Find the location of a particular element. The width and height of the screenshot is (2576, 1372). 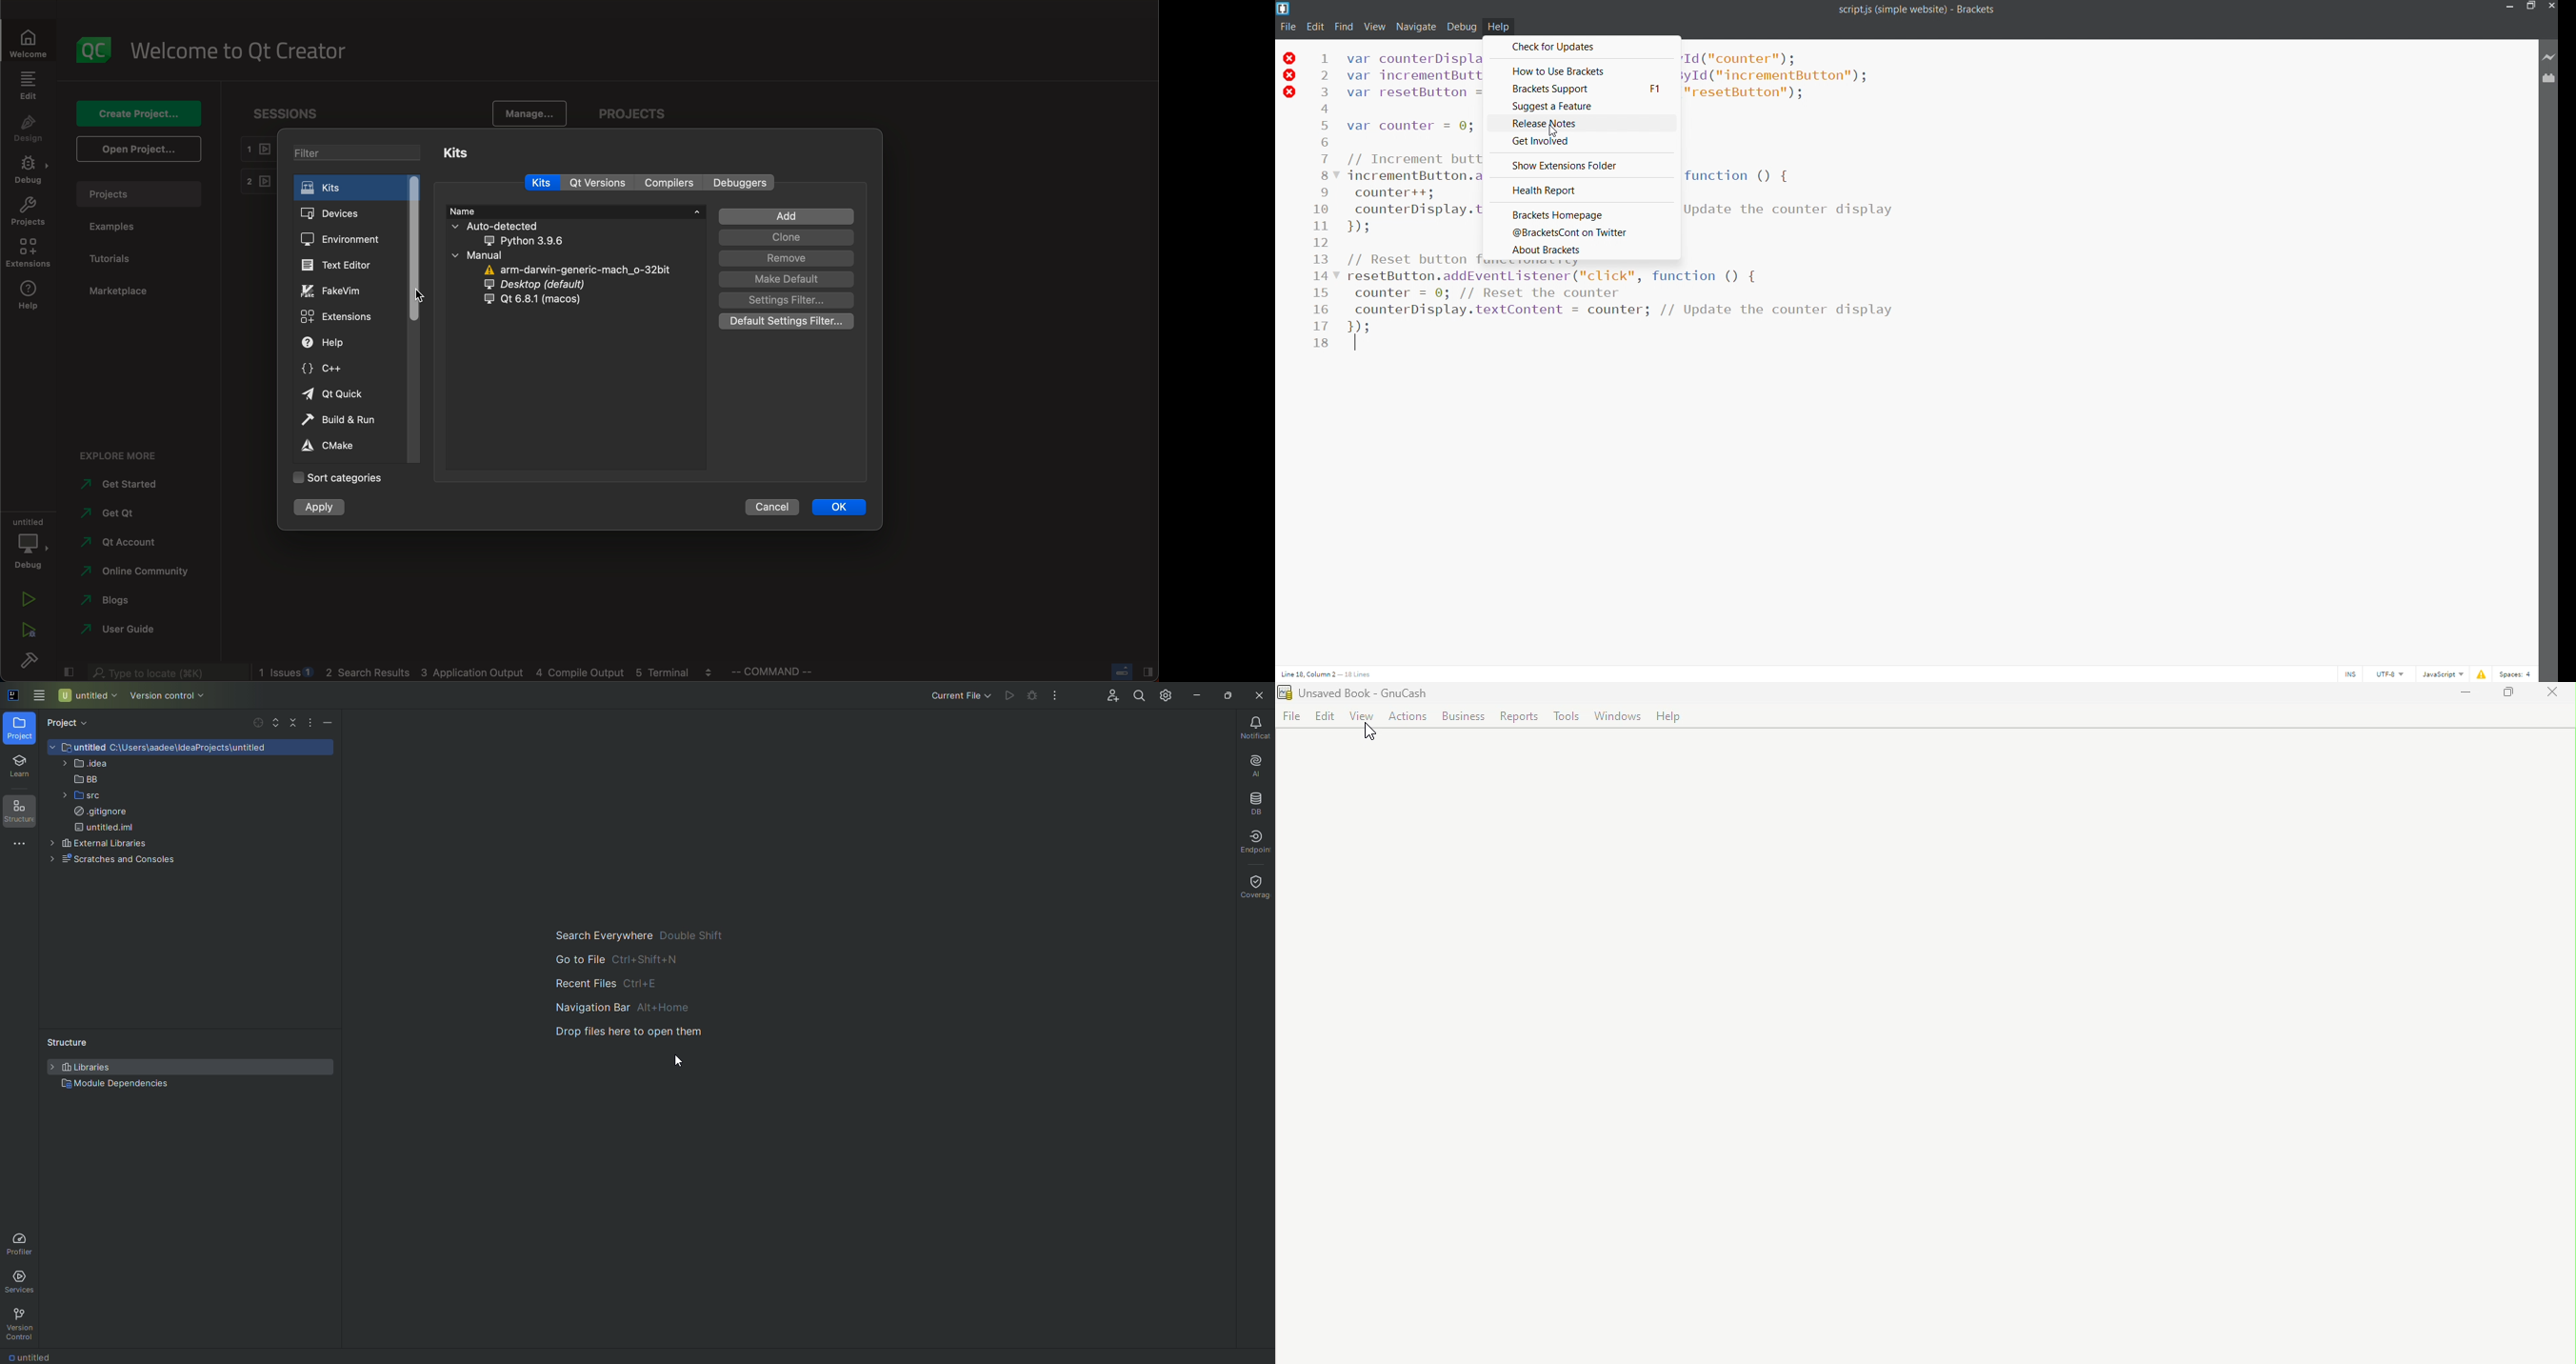

health report is located at coordinates (1582, 189).